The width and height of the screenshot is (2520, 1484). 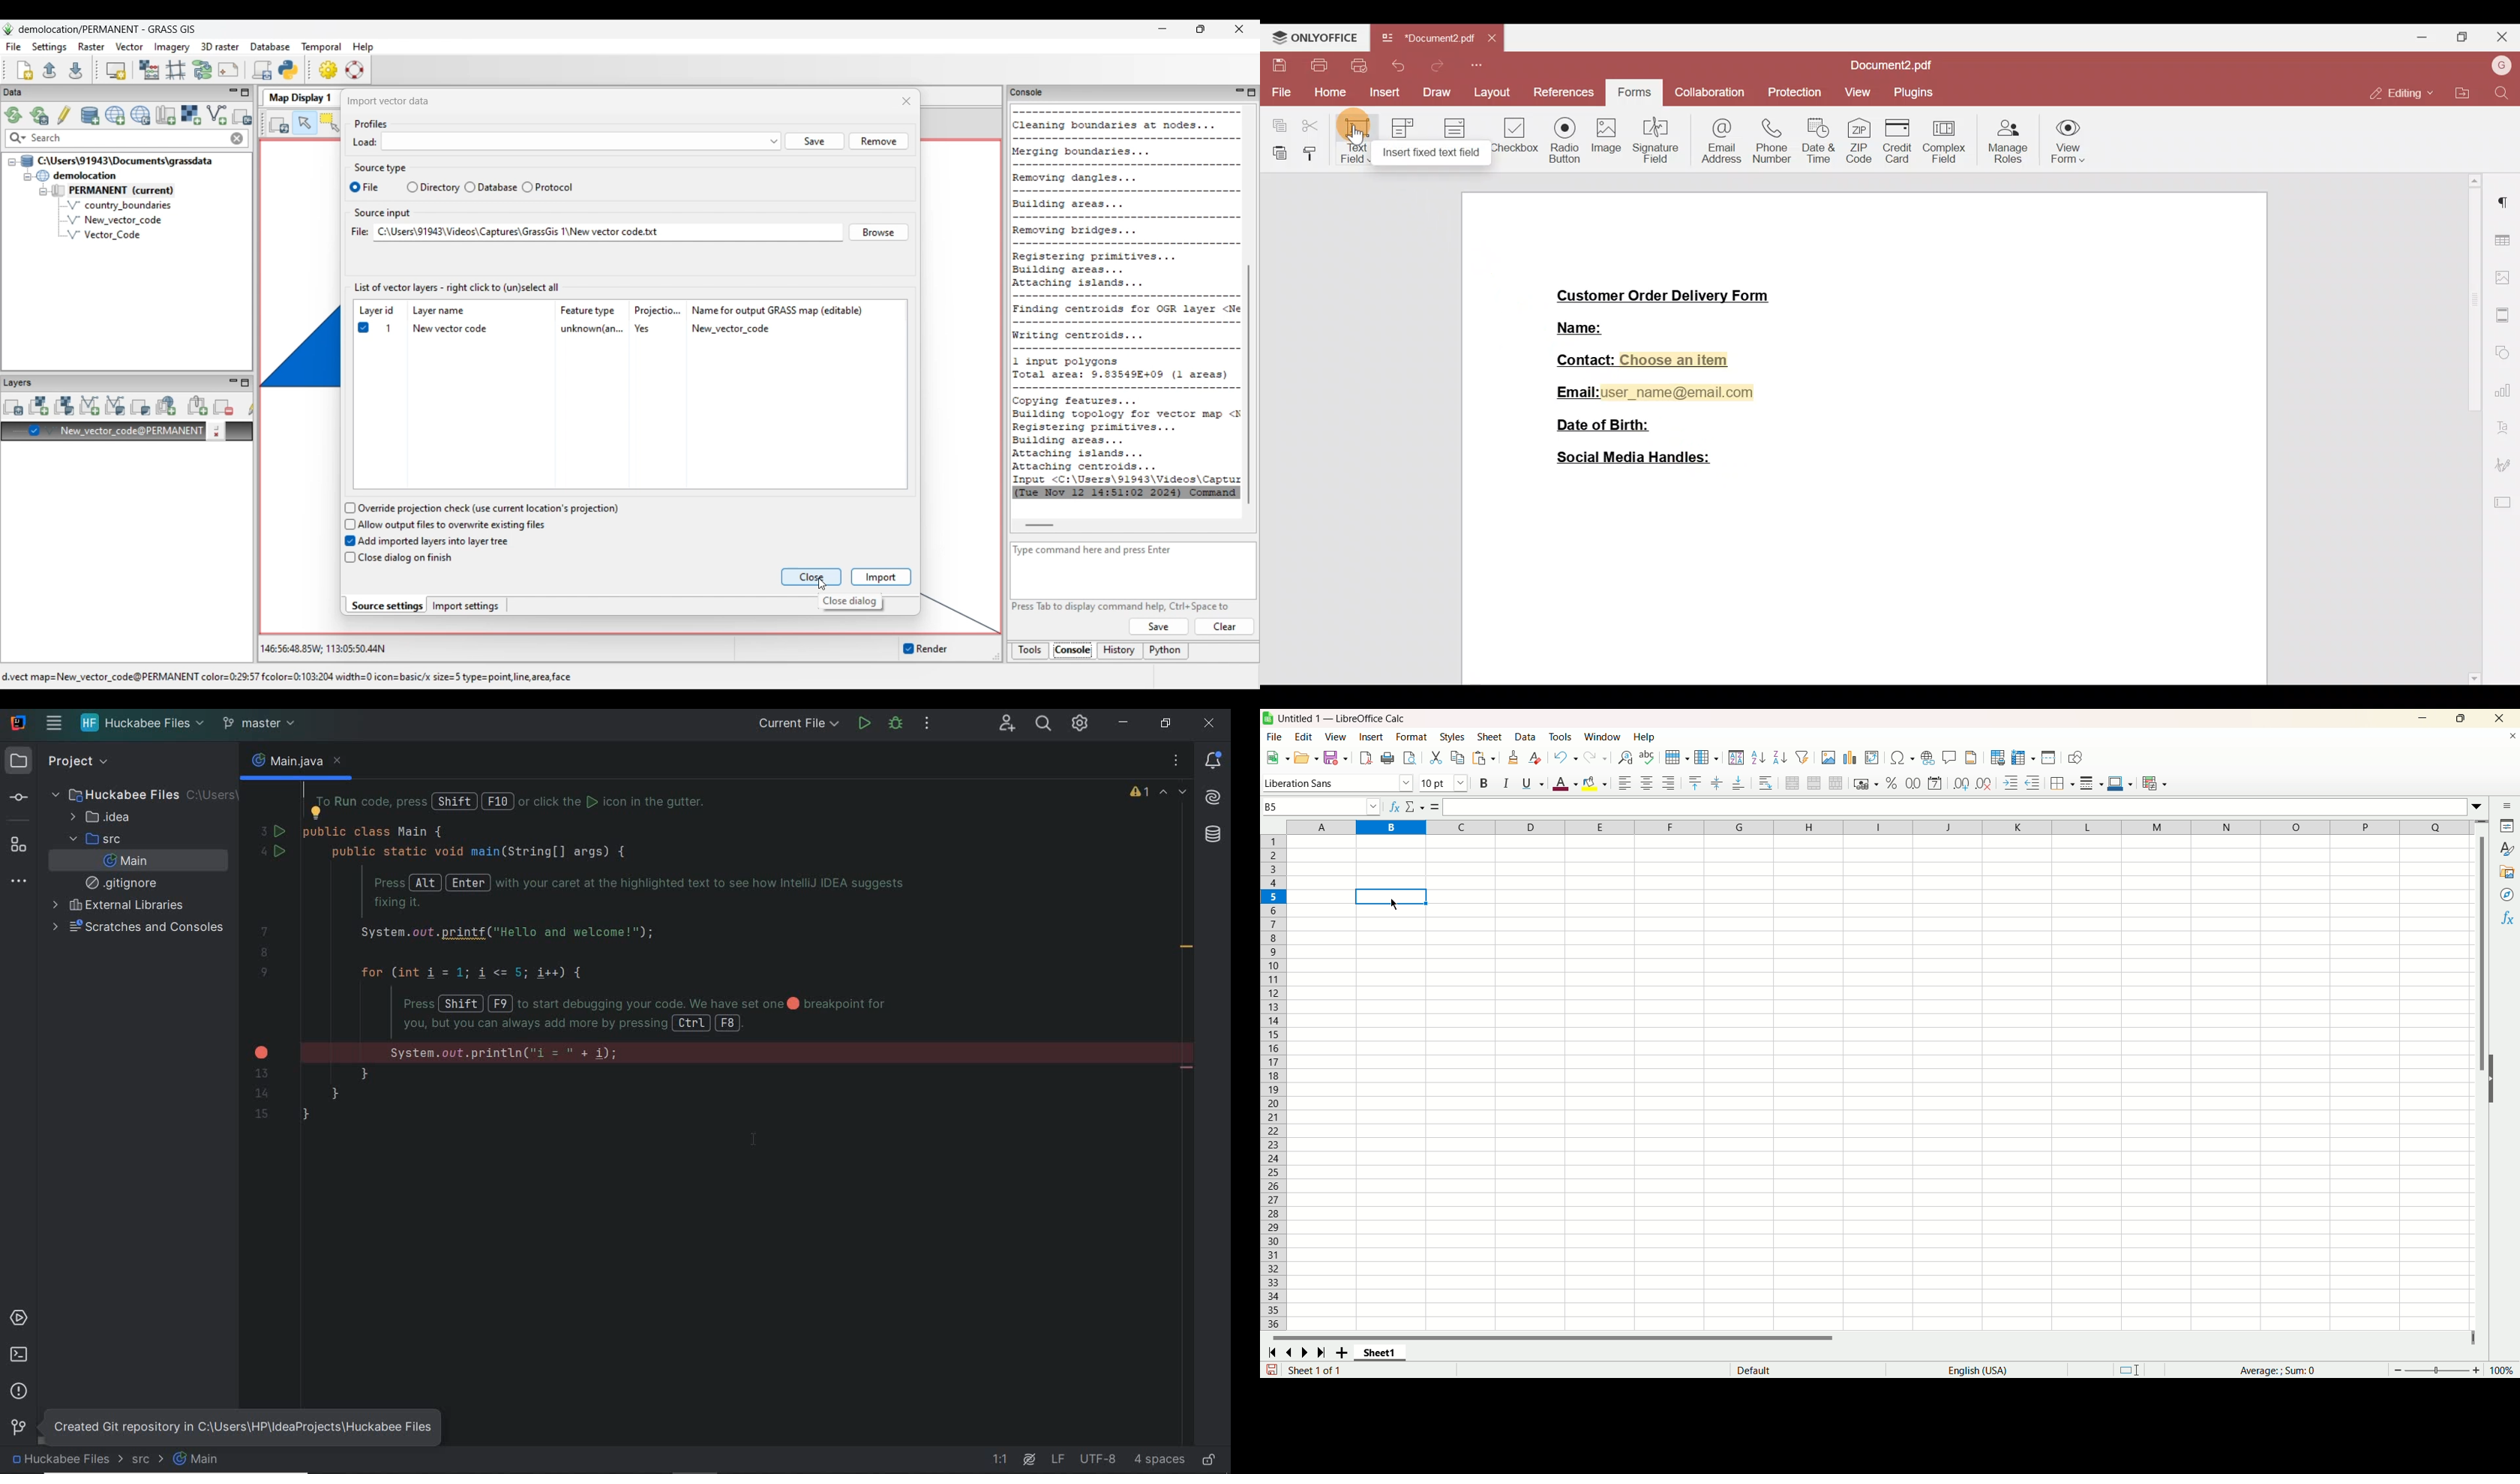 I want to click on row selected, so click(x=1272, y=897).